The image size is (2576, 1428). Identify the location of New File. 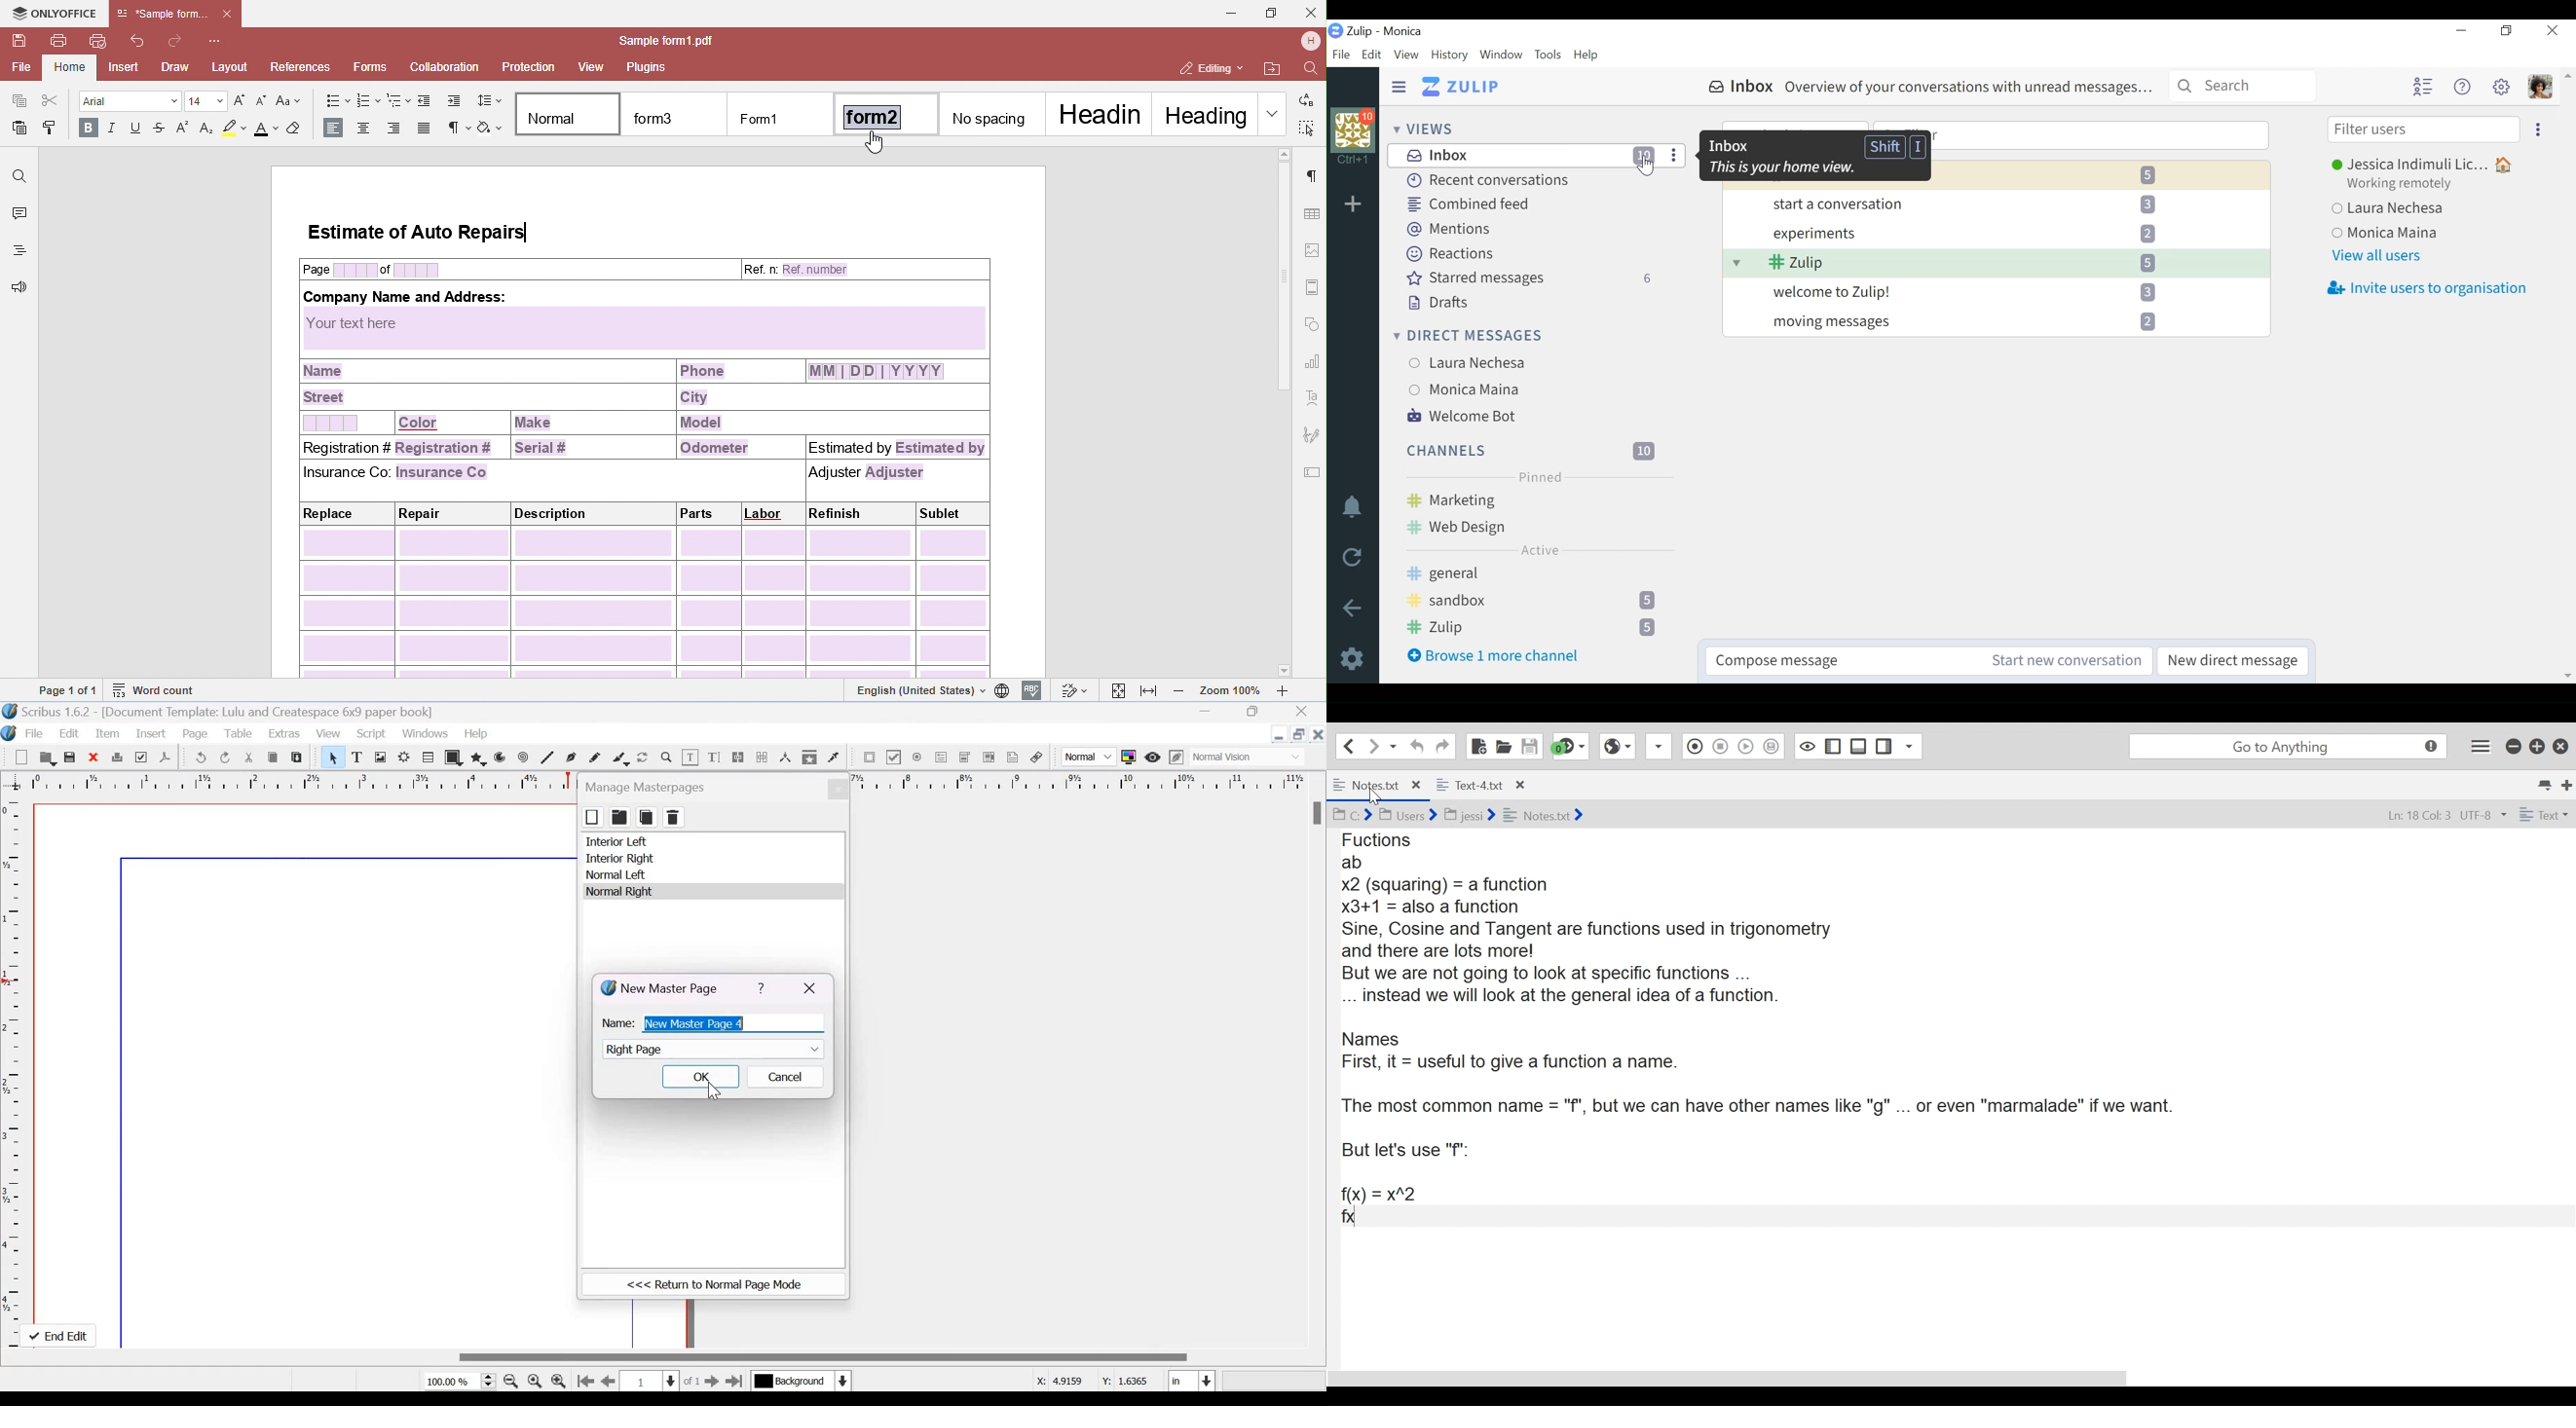
(1477, 745).